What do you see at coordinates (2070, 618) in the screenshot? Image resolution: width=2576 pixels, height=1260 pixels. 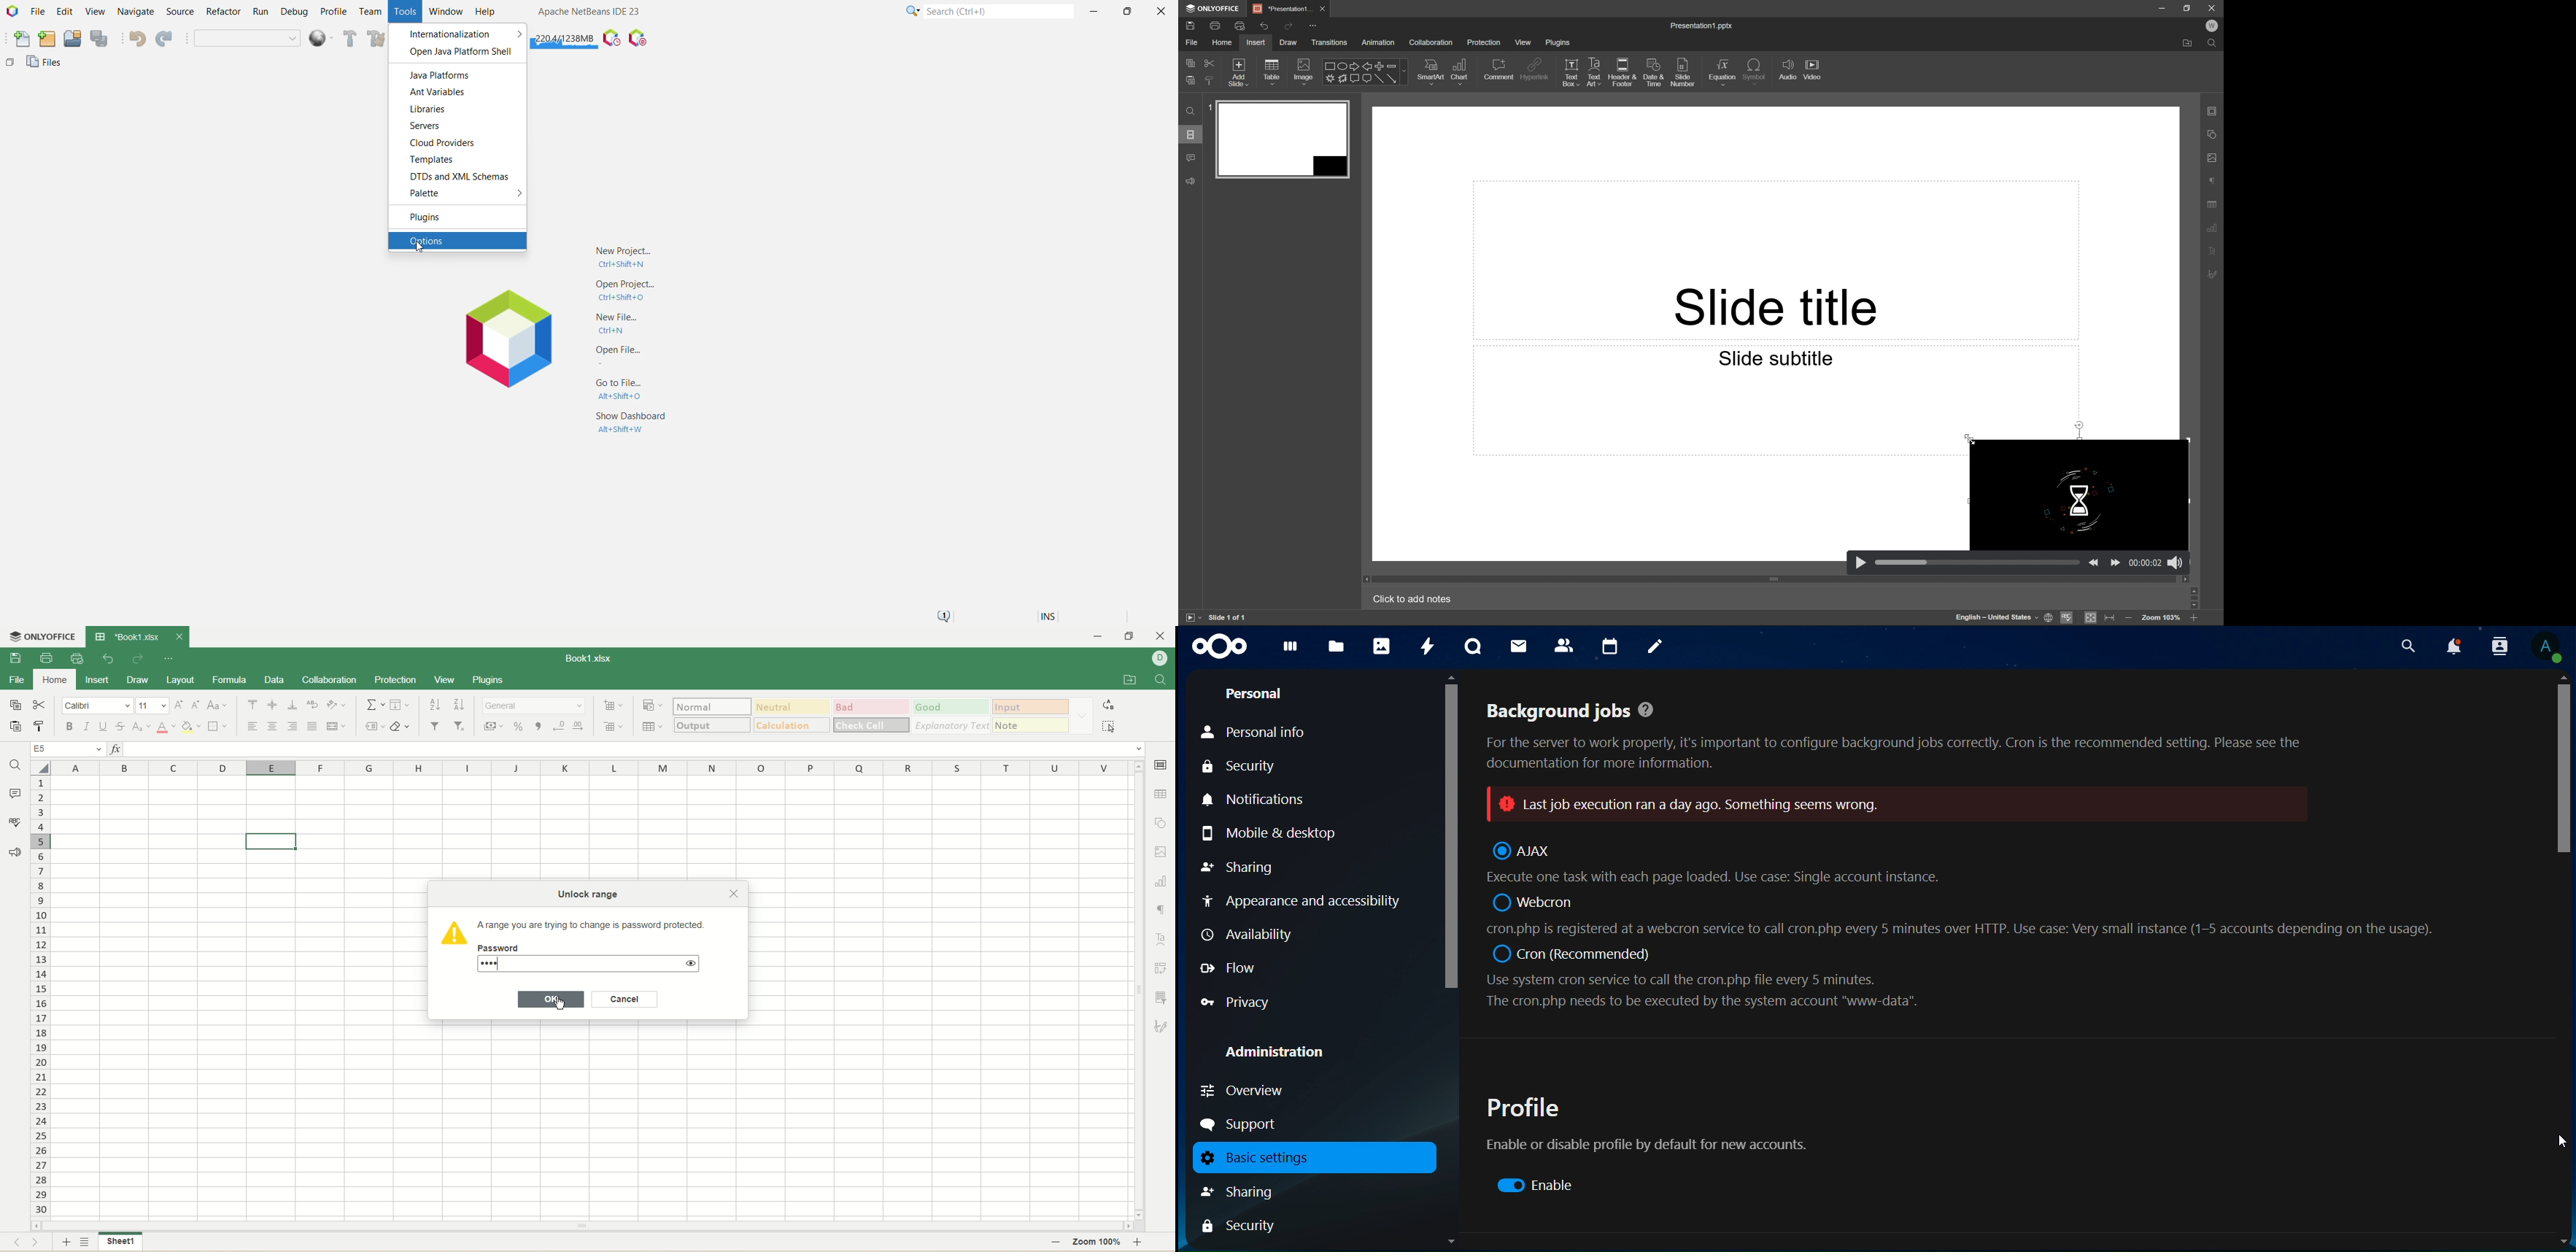 I see `spell checking` at bounding box center [2070, 618].